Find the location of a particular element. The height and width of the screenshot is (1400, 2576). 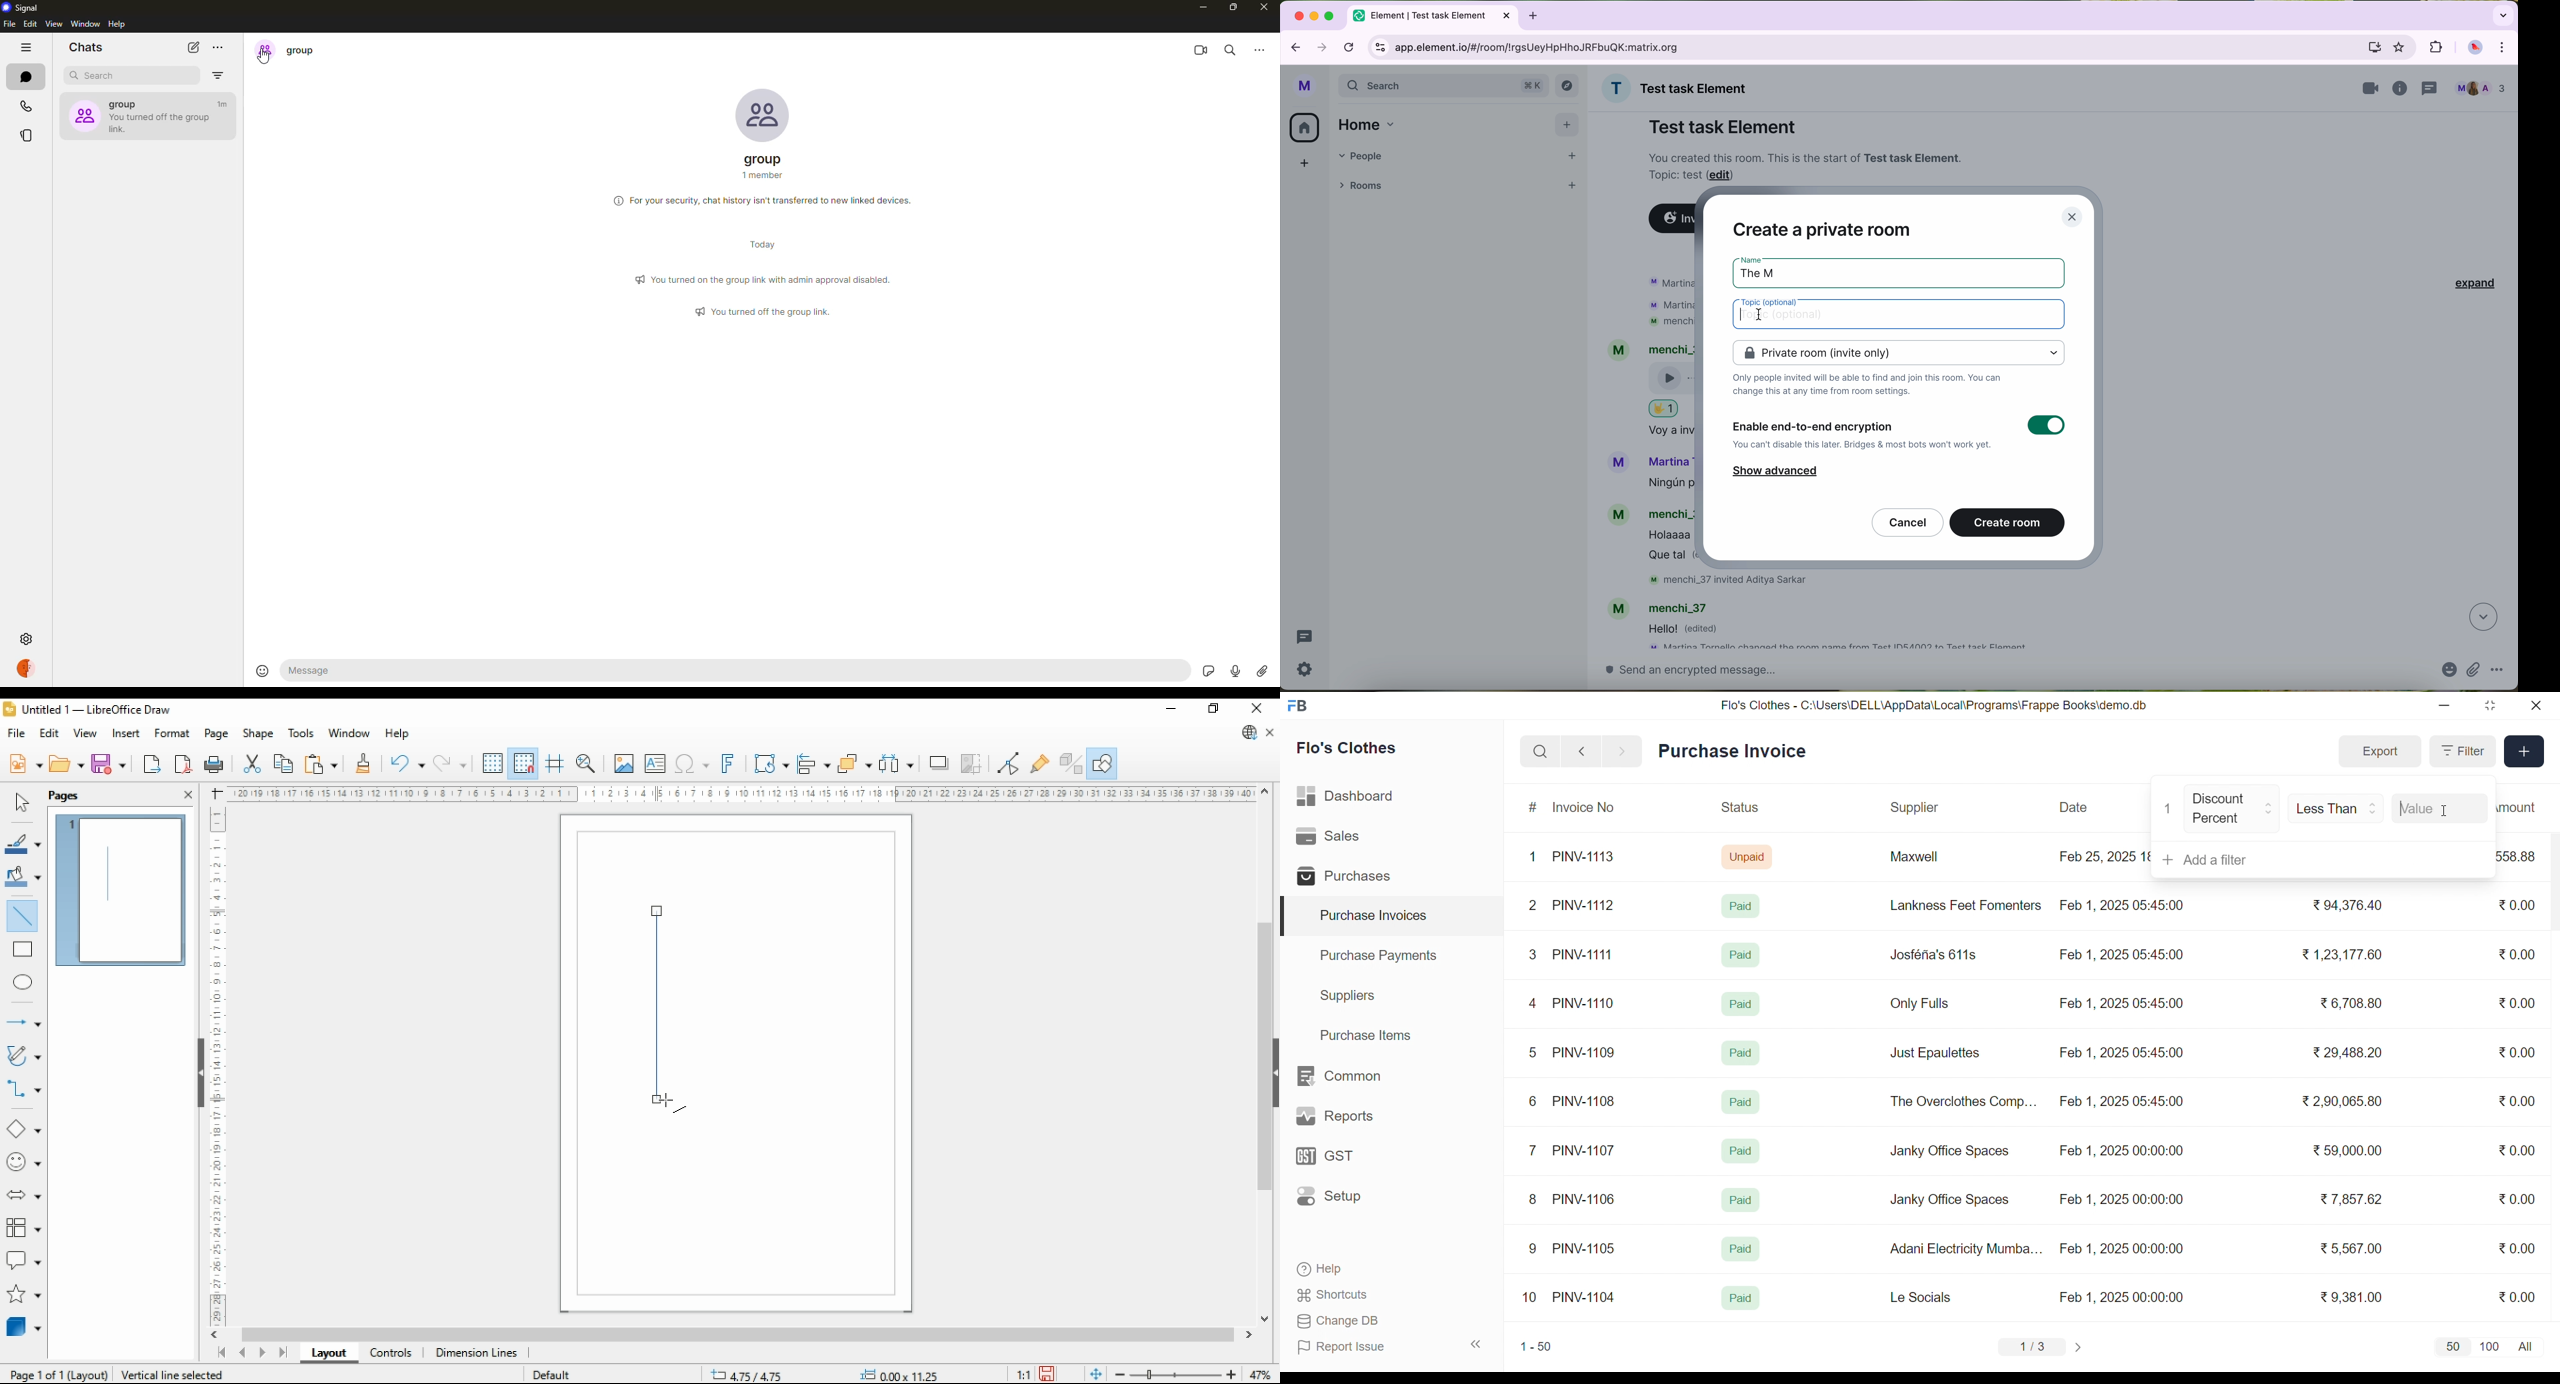

# is located at coordinates (1533, 809).